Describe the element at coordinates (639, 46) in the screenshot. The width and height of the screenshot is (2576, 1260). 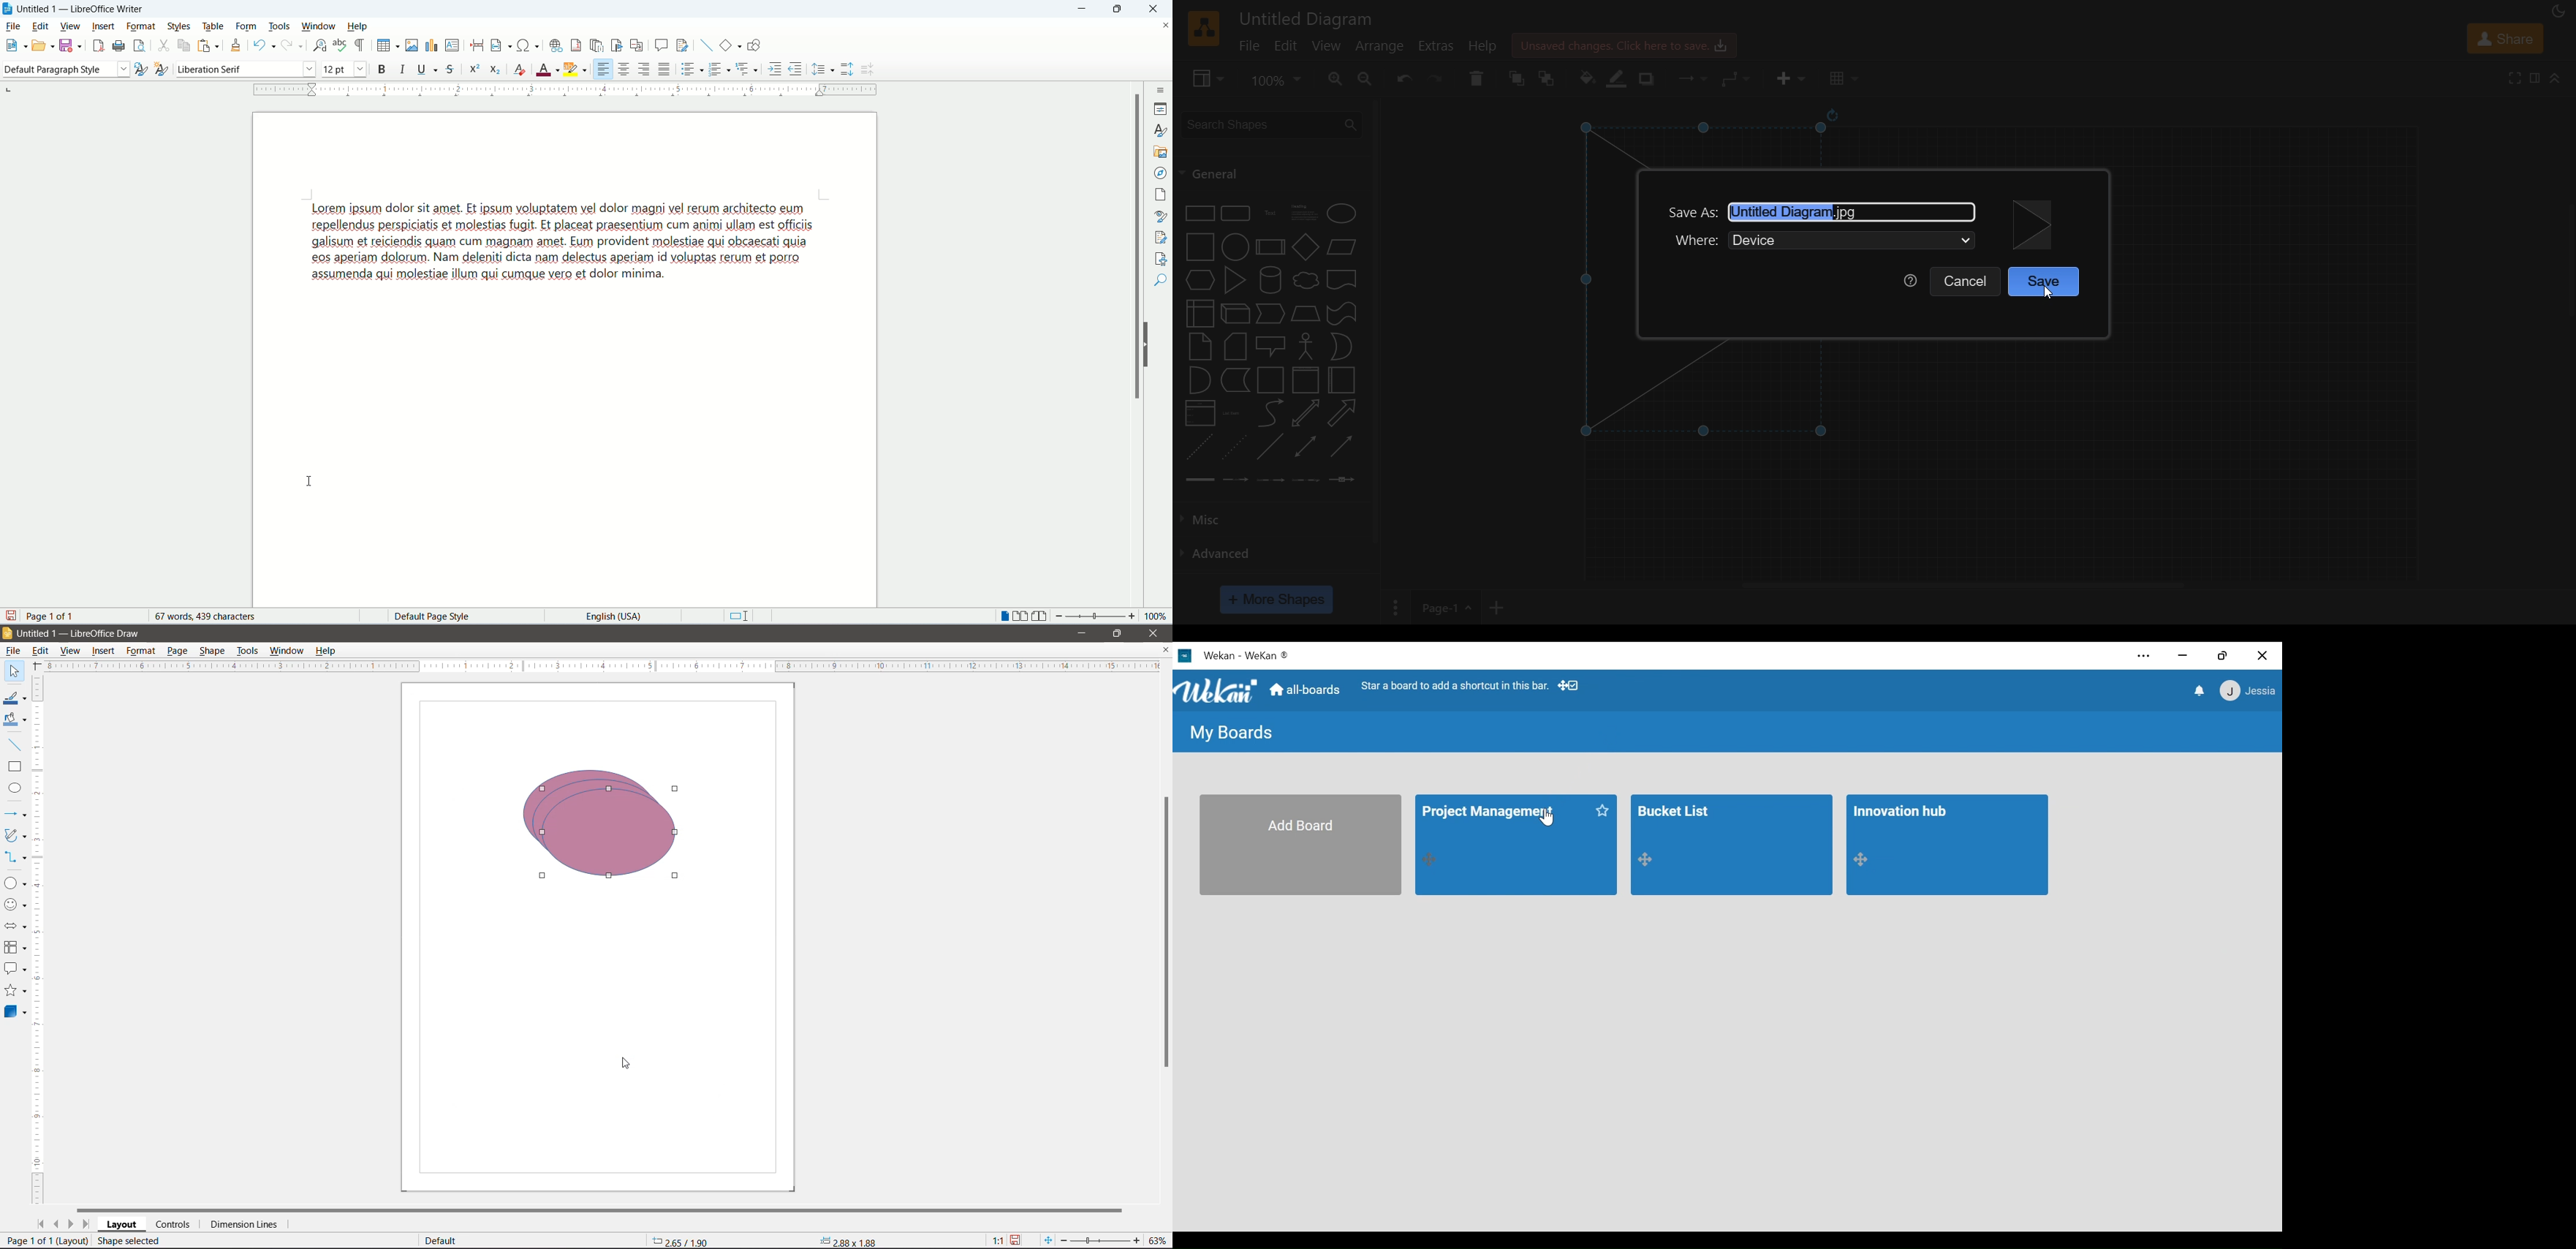
I see `insert cross-referencing` at that location.